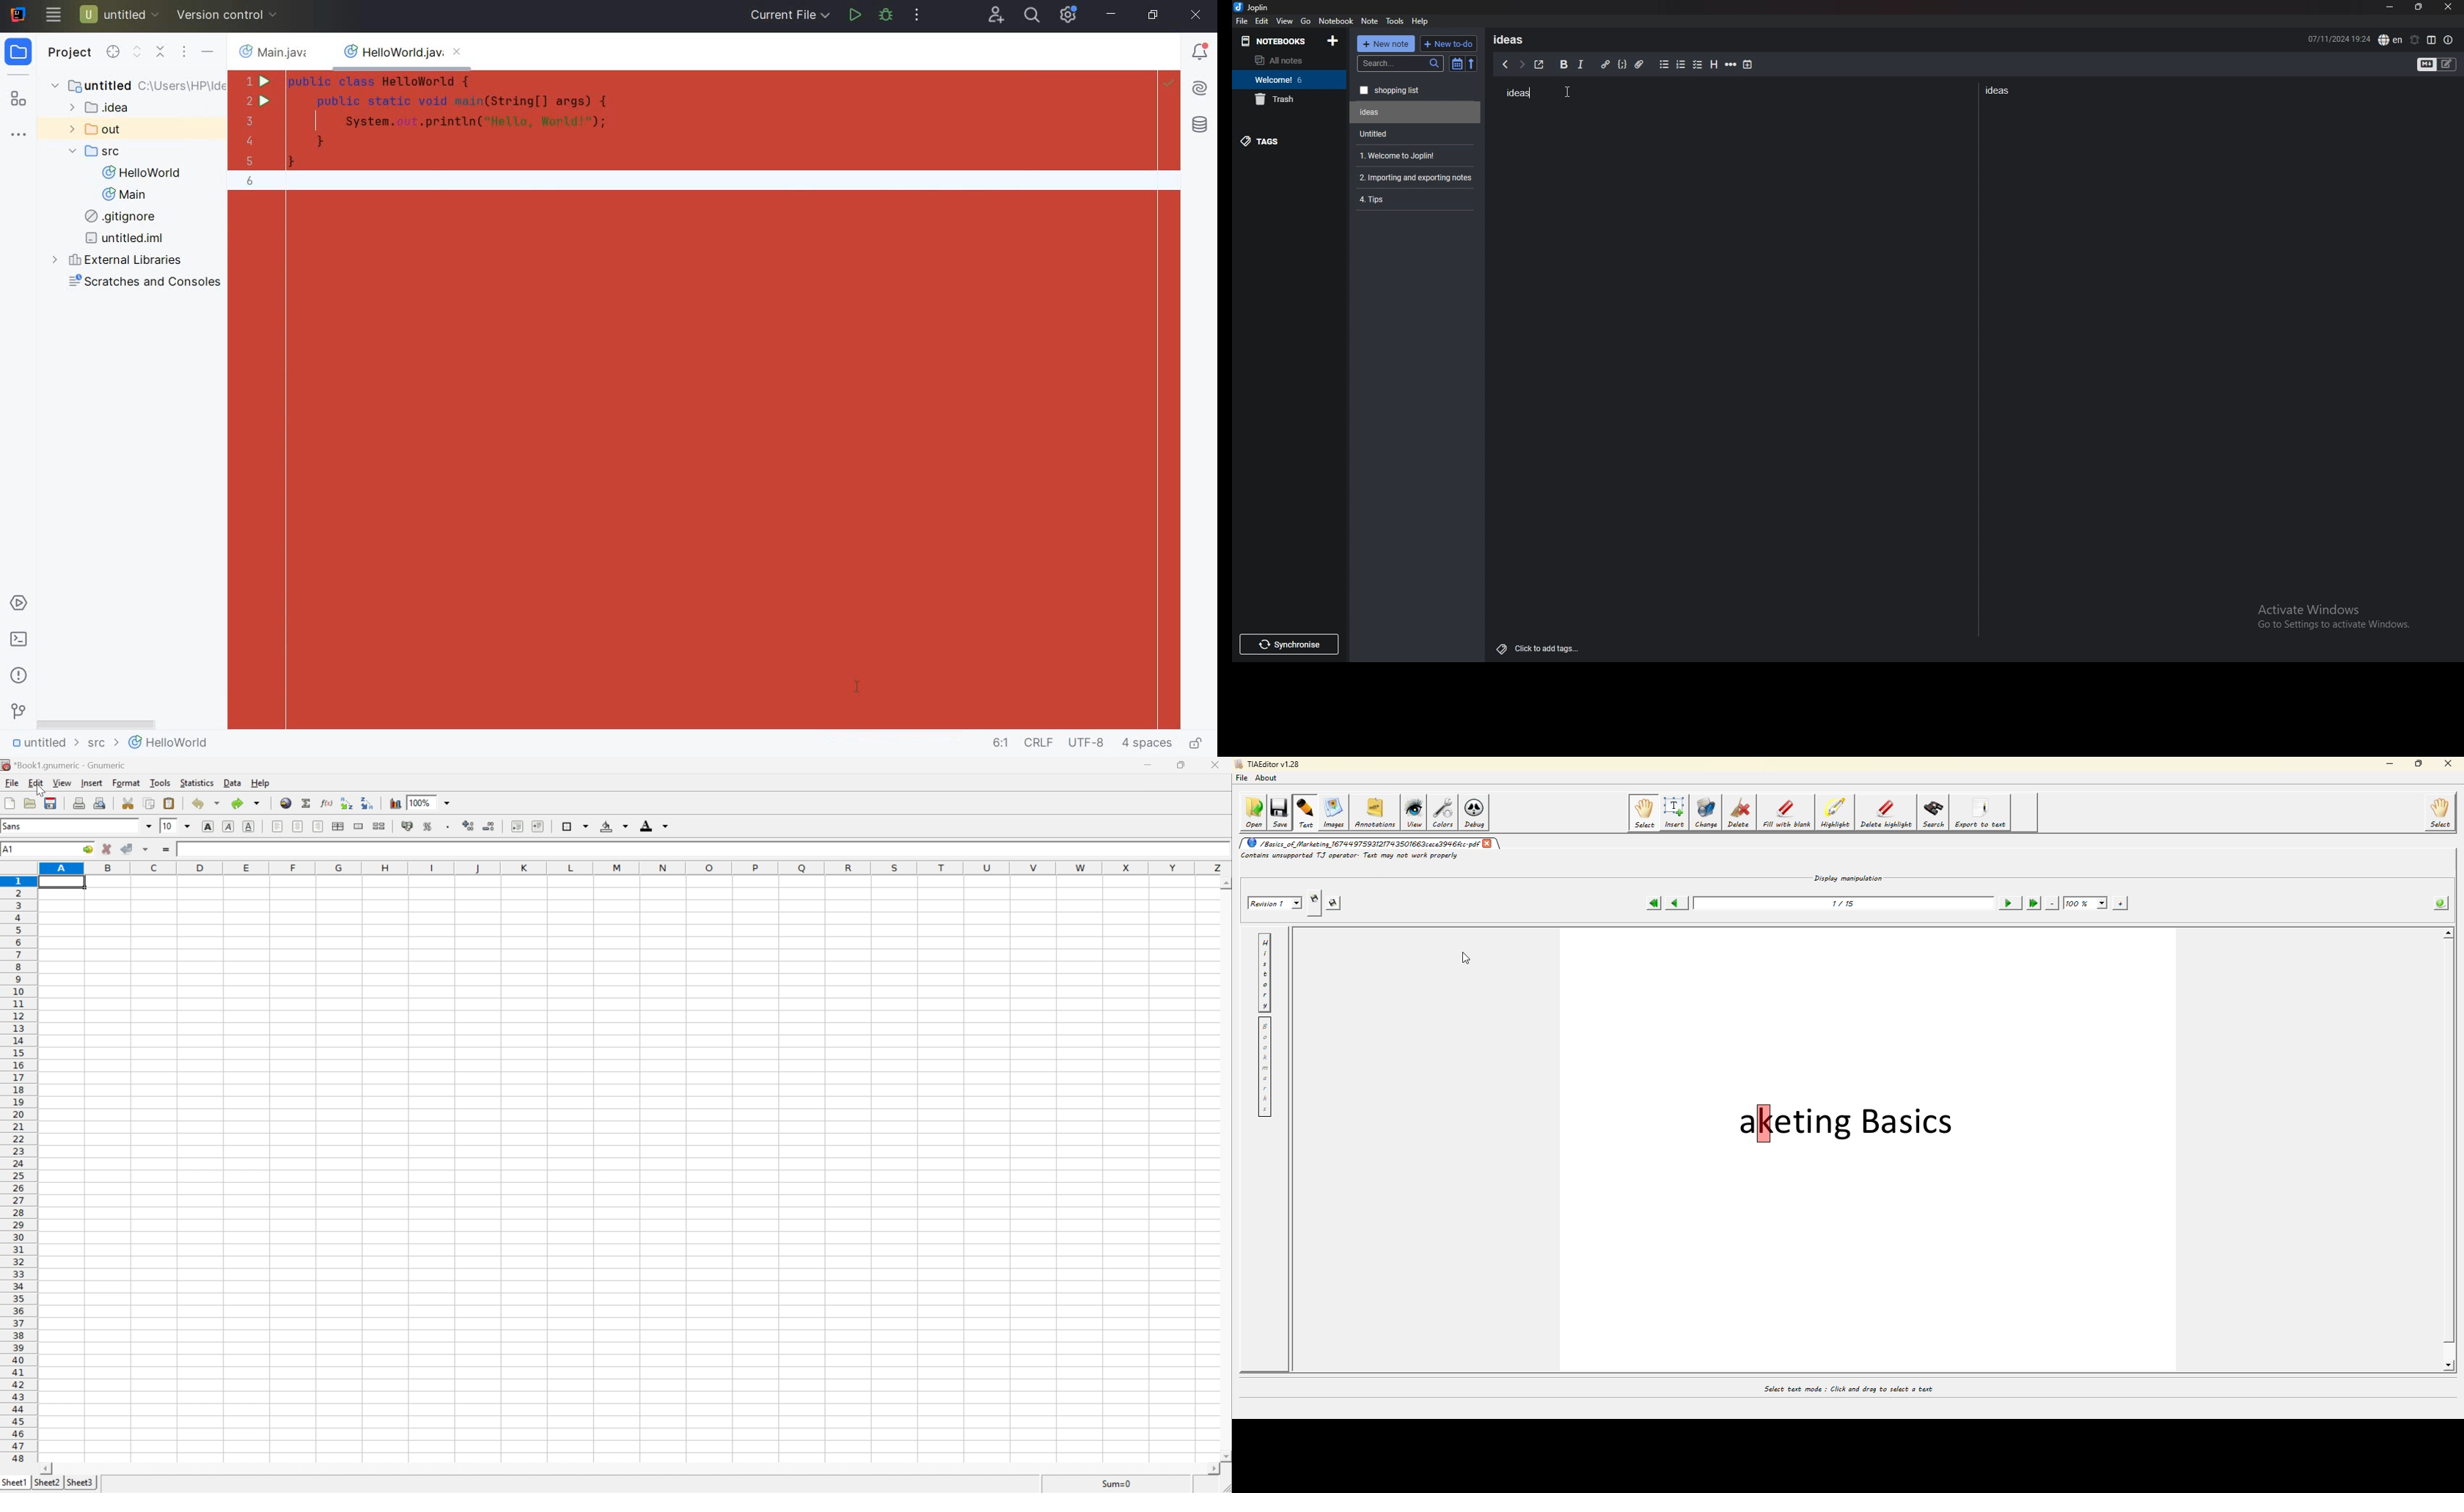 Image resolution: width=2464 pixels, height=1512 pixels. I want to click on increase number of decimals displayed, so click(469, 826).